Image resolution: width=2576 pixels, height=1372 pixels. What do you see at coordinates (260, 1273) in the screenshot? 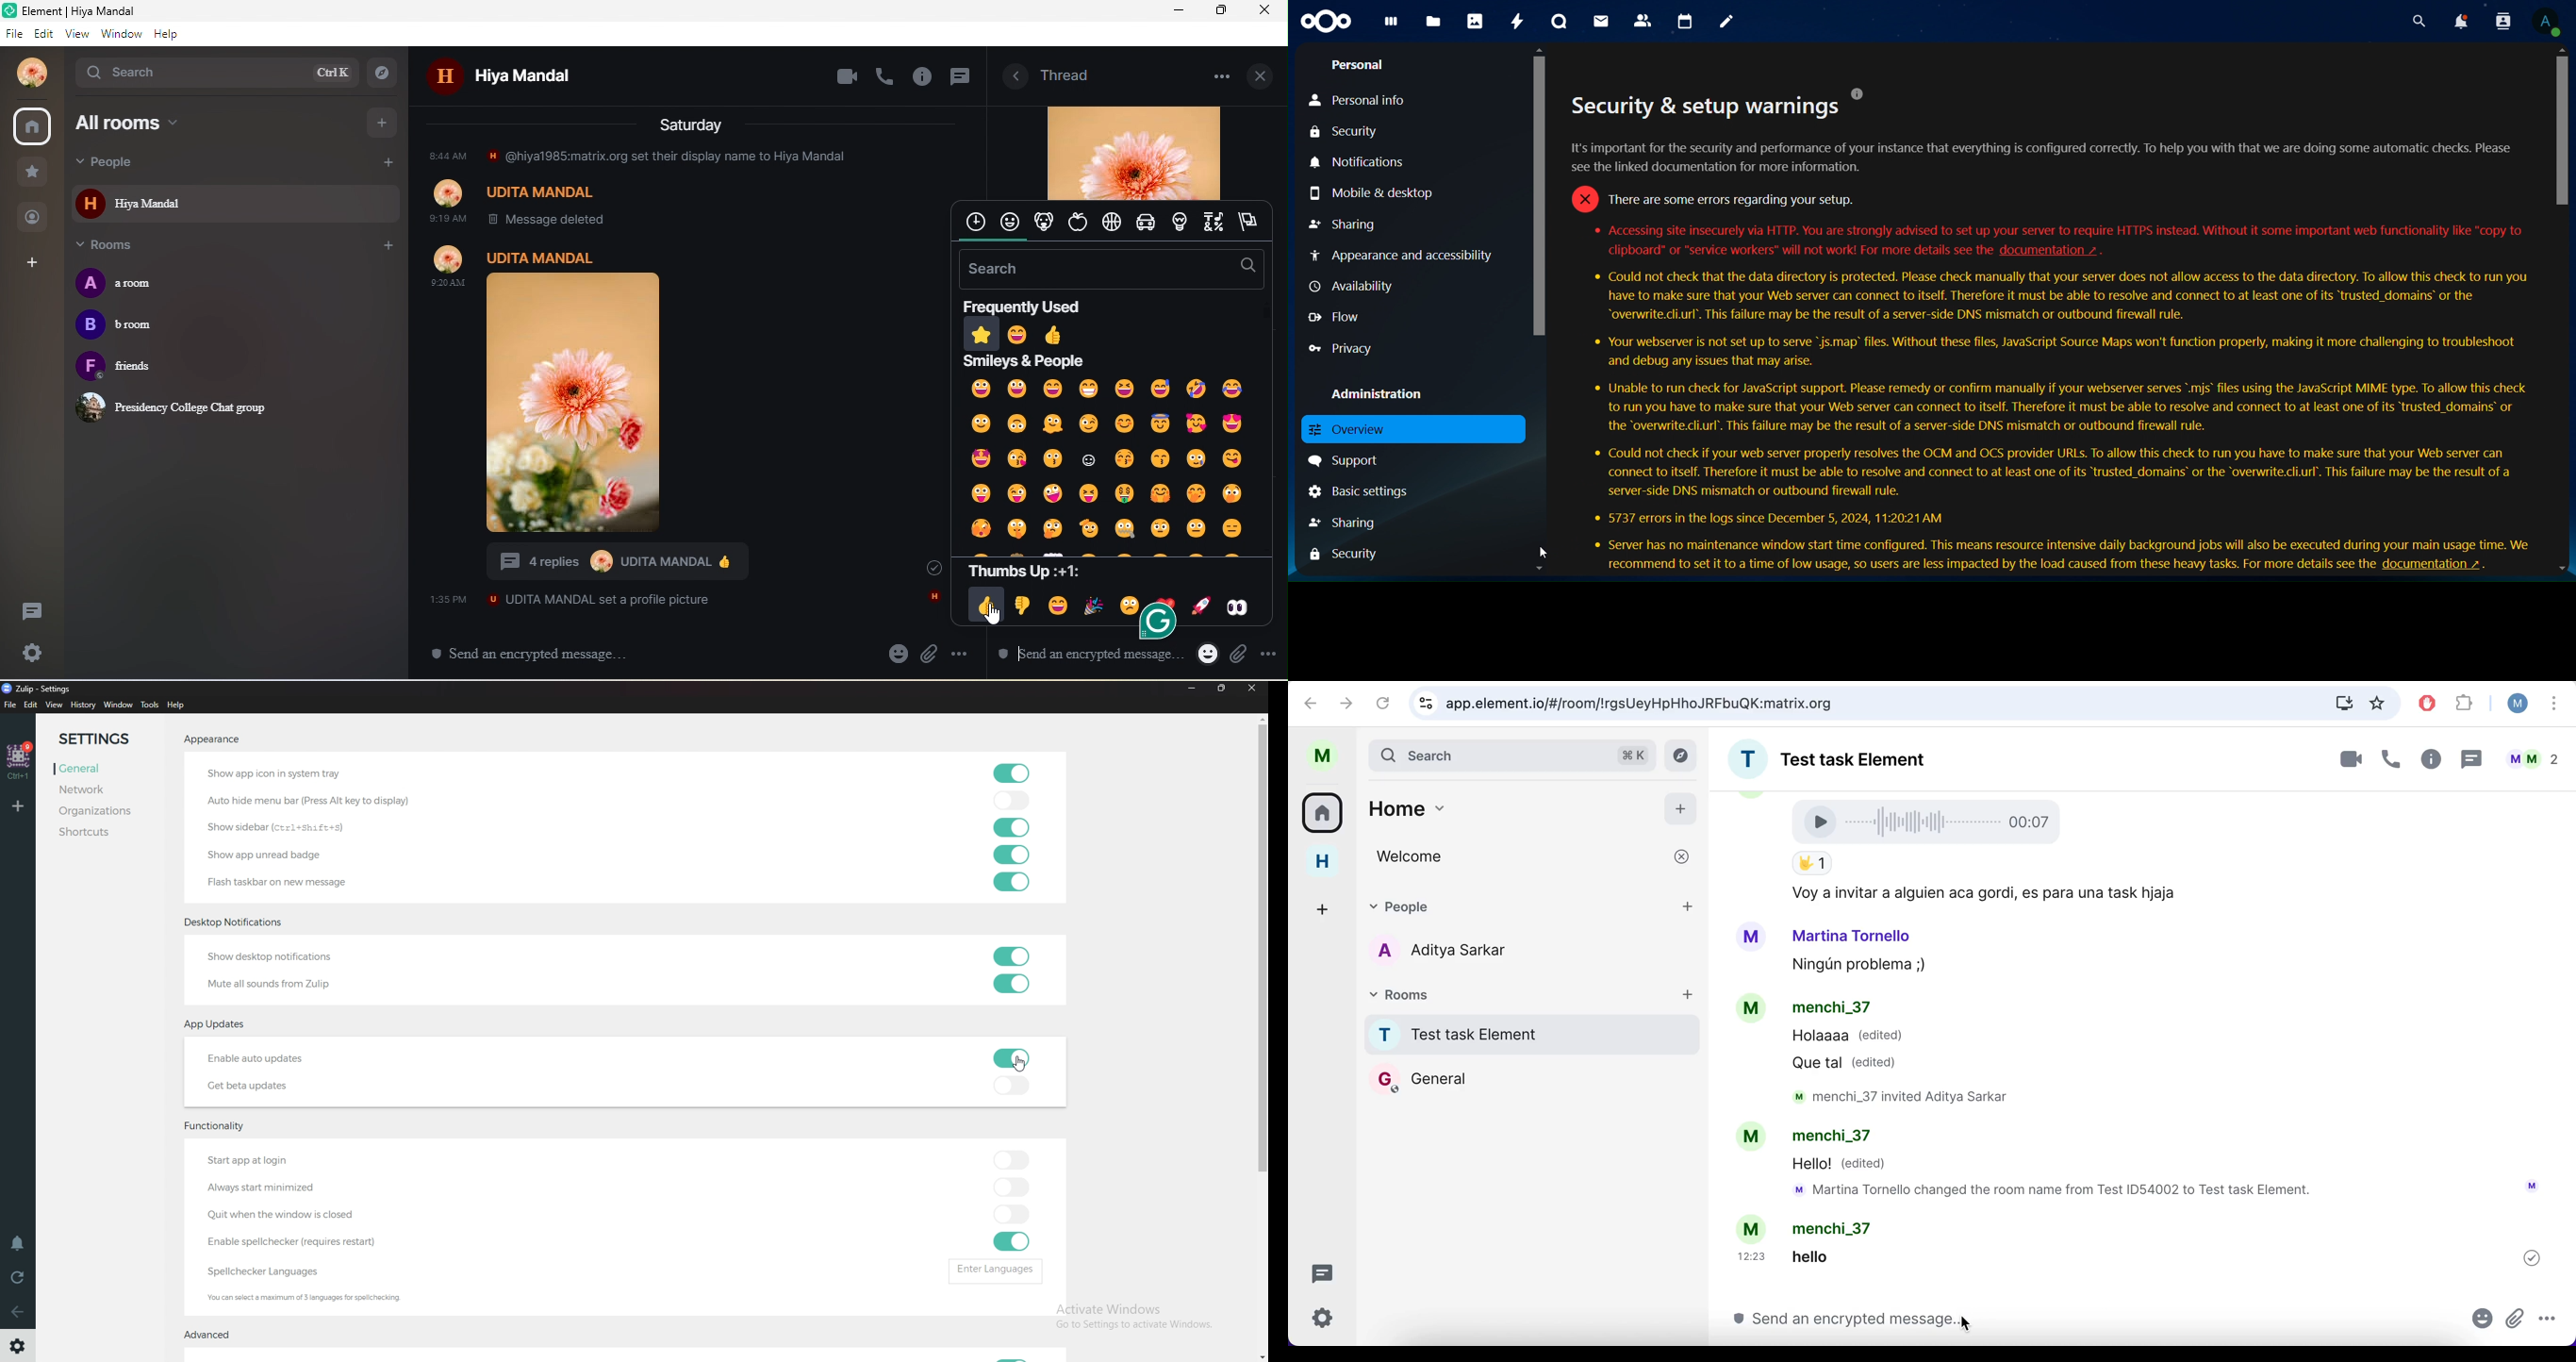
I see `Spell checker languages` at bounding box center [260, 1273].